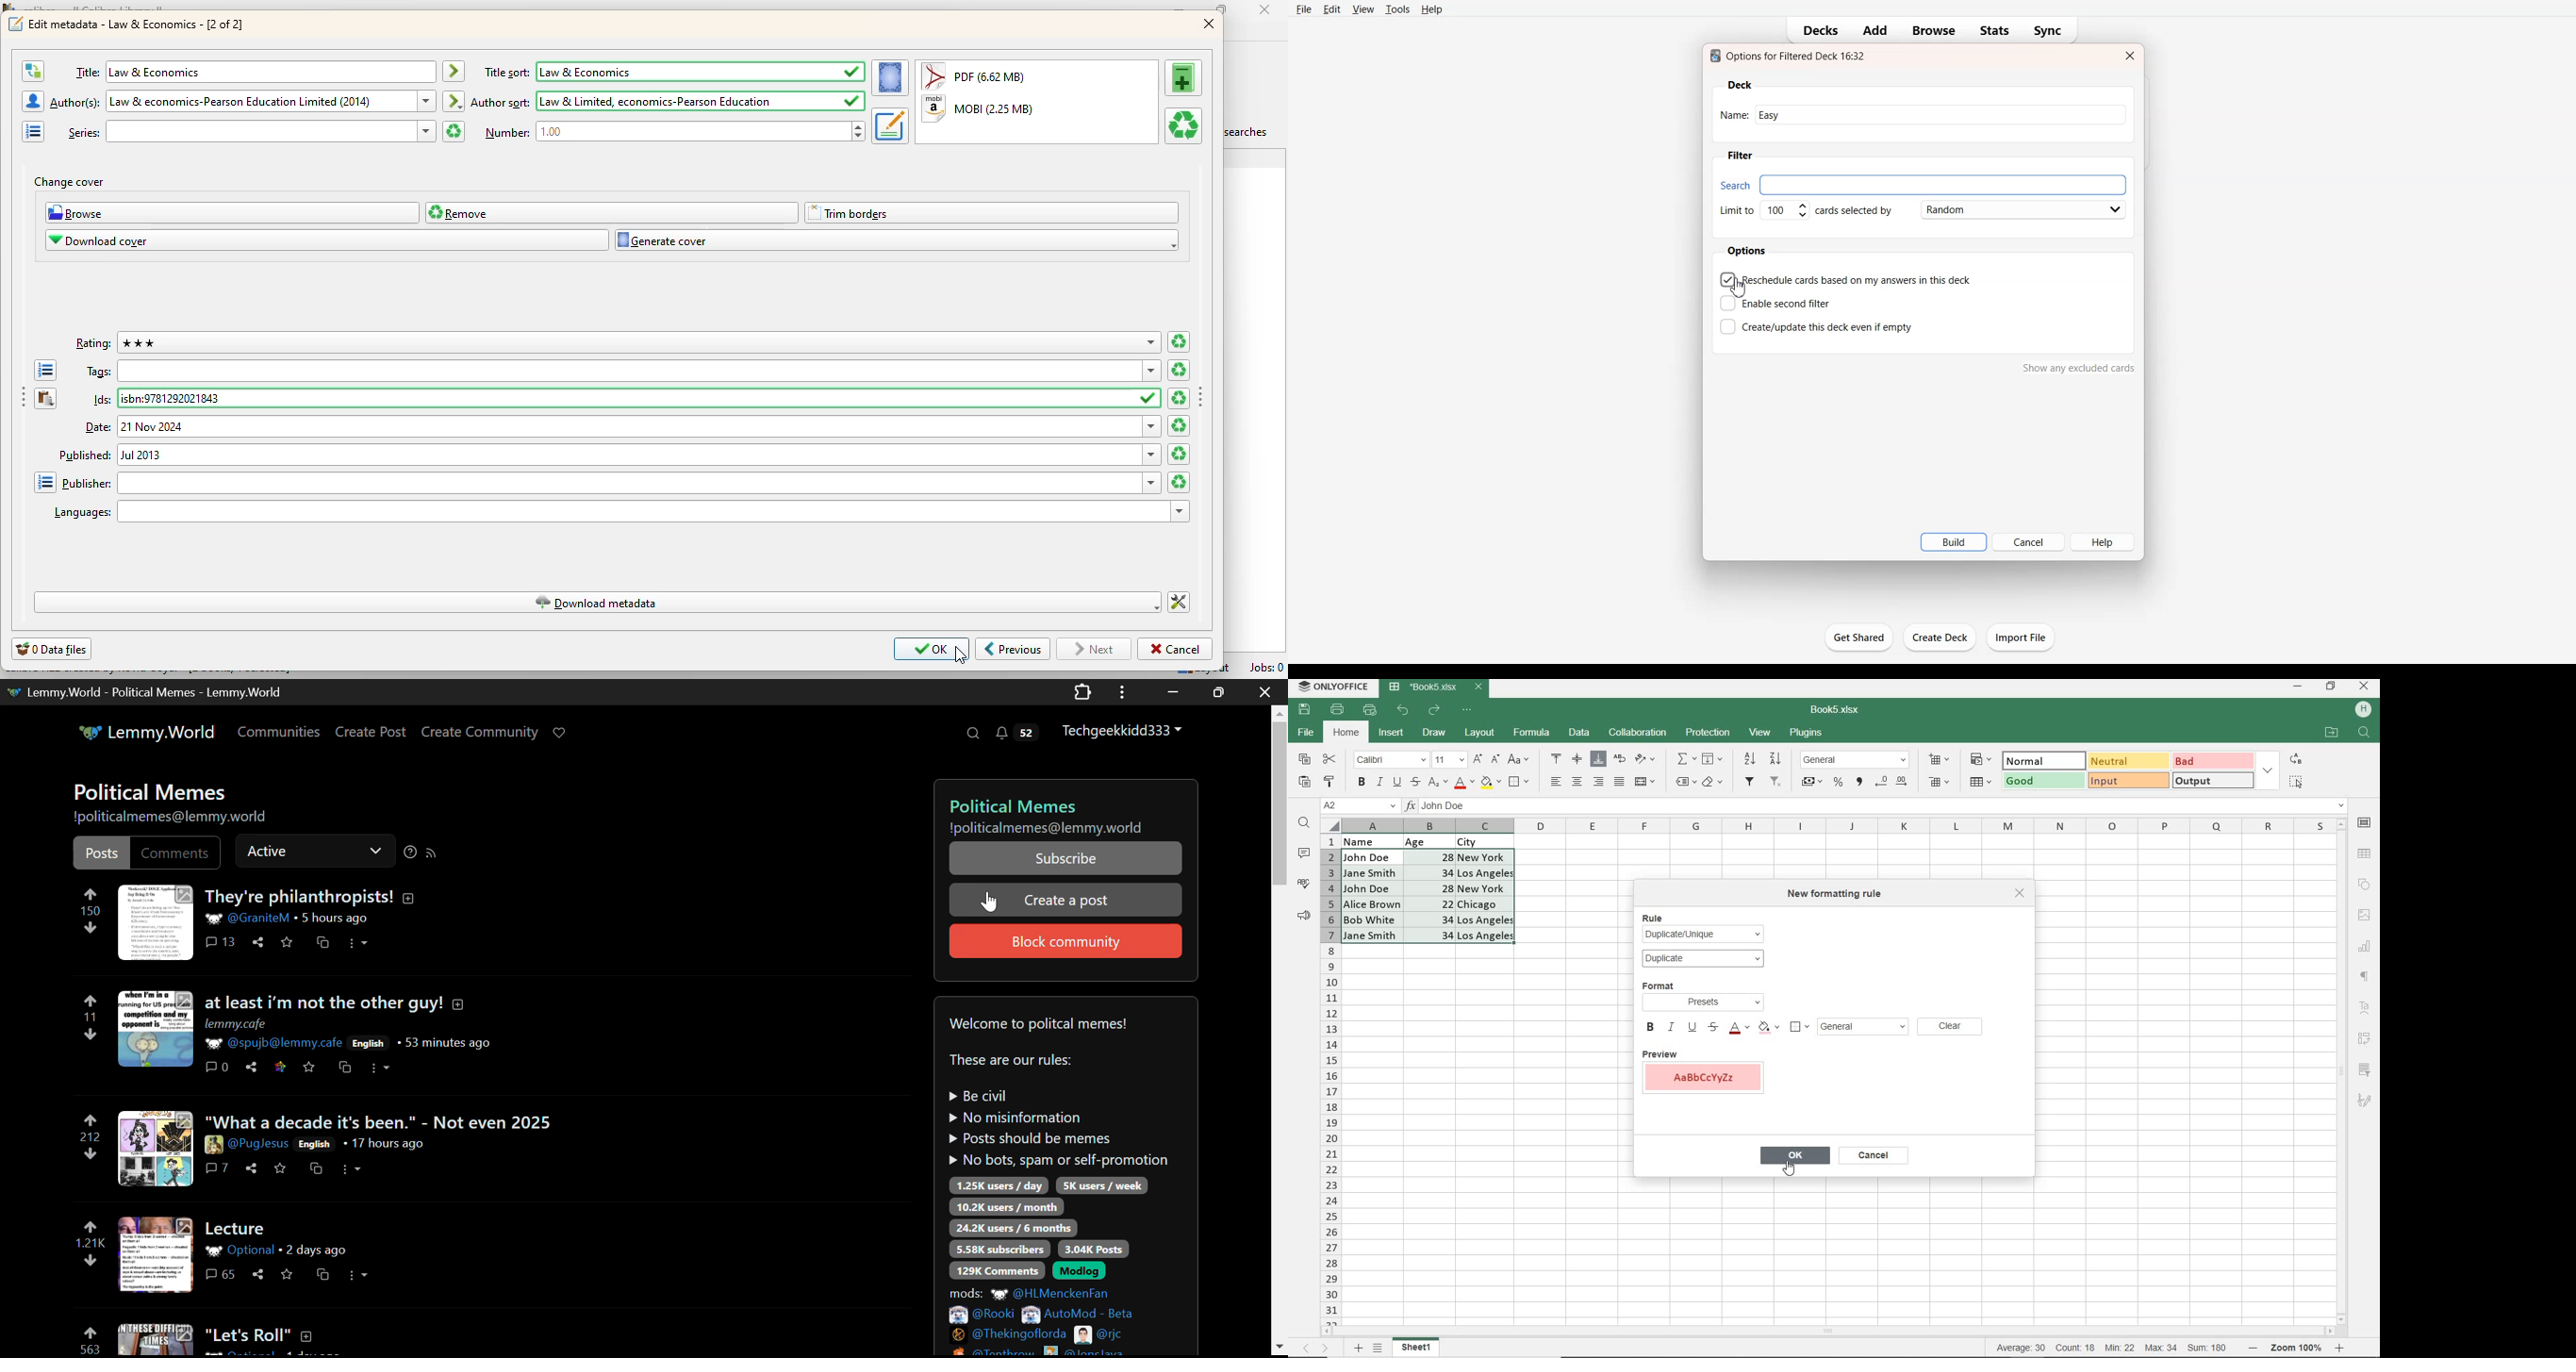 This screenshot has width=2576, height=1372. What do you see at coordinates (1304, 733) in the screenshot?
I see `FILE` at bounding box center [1304, 733].